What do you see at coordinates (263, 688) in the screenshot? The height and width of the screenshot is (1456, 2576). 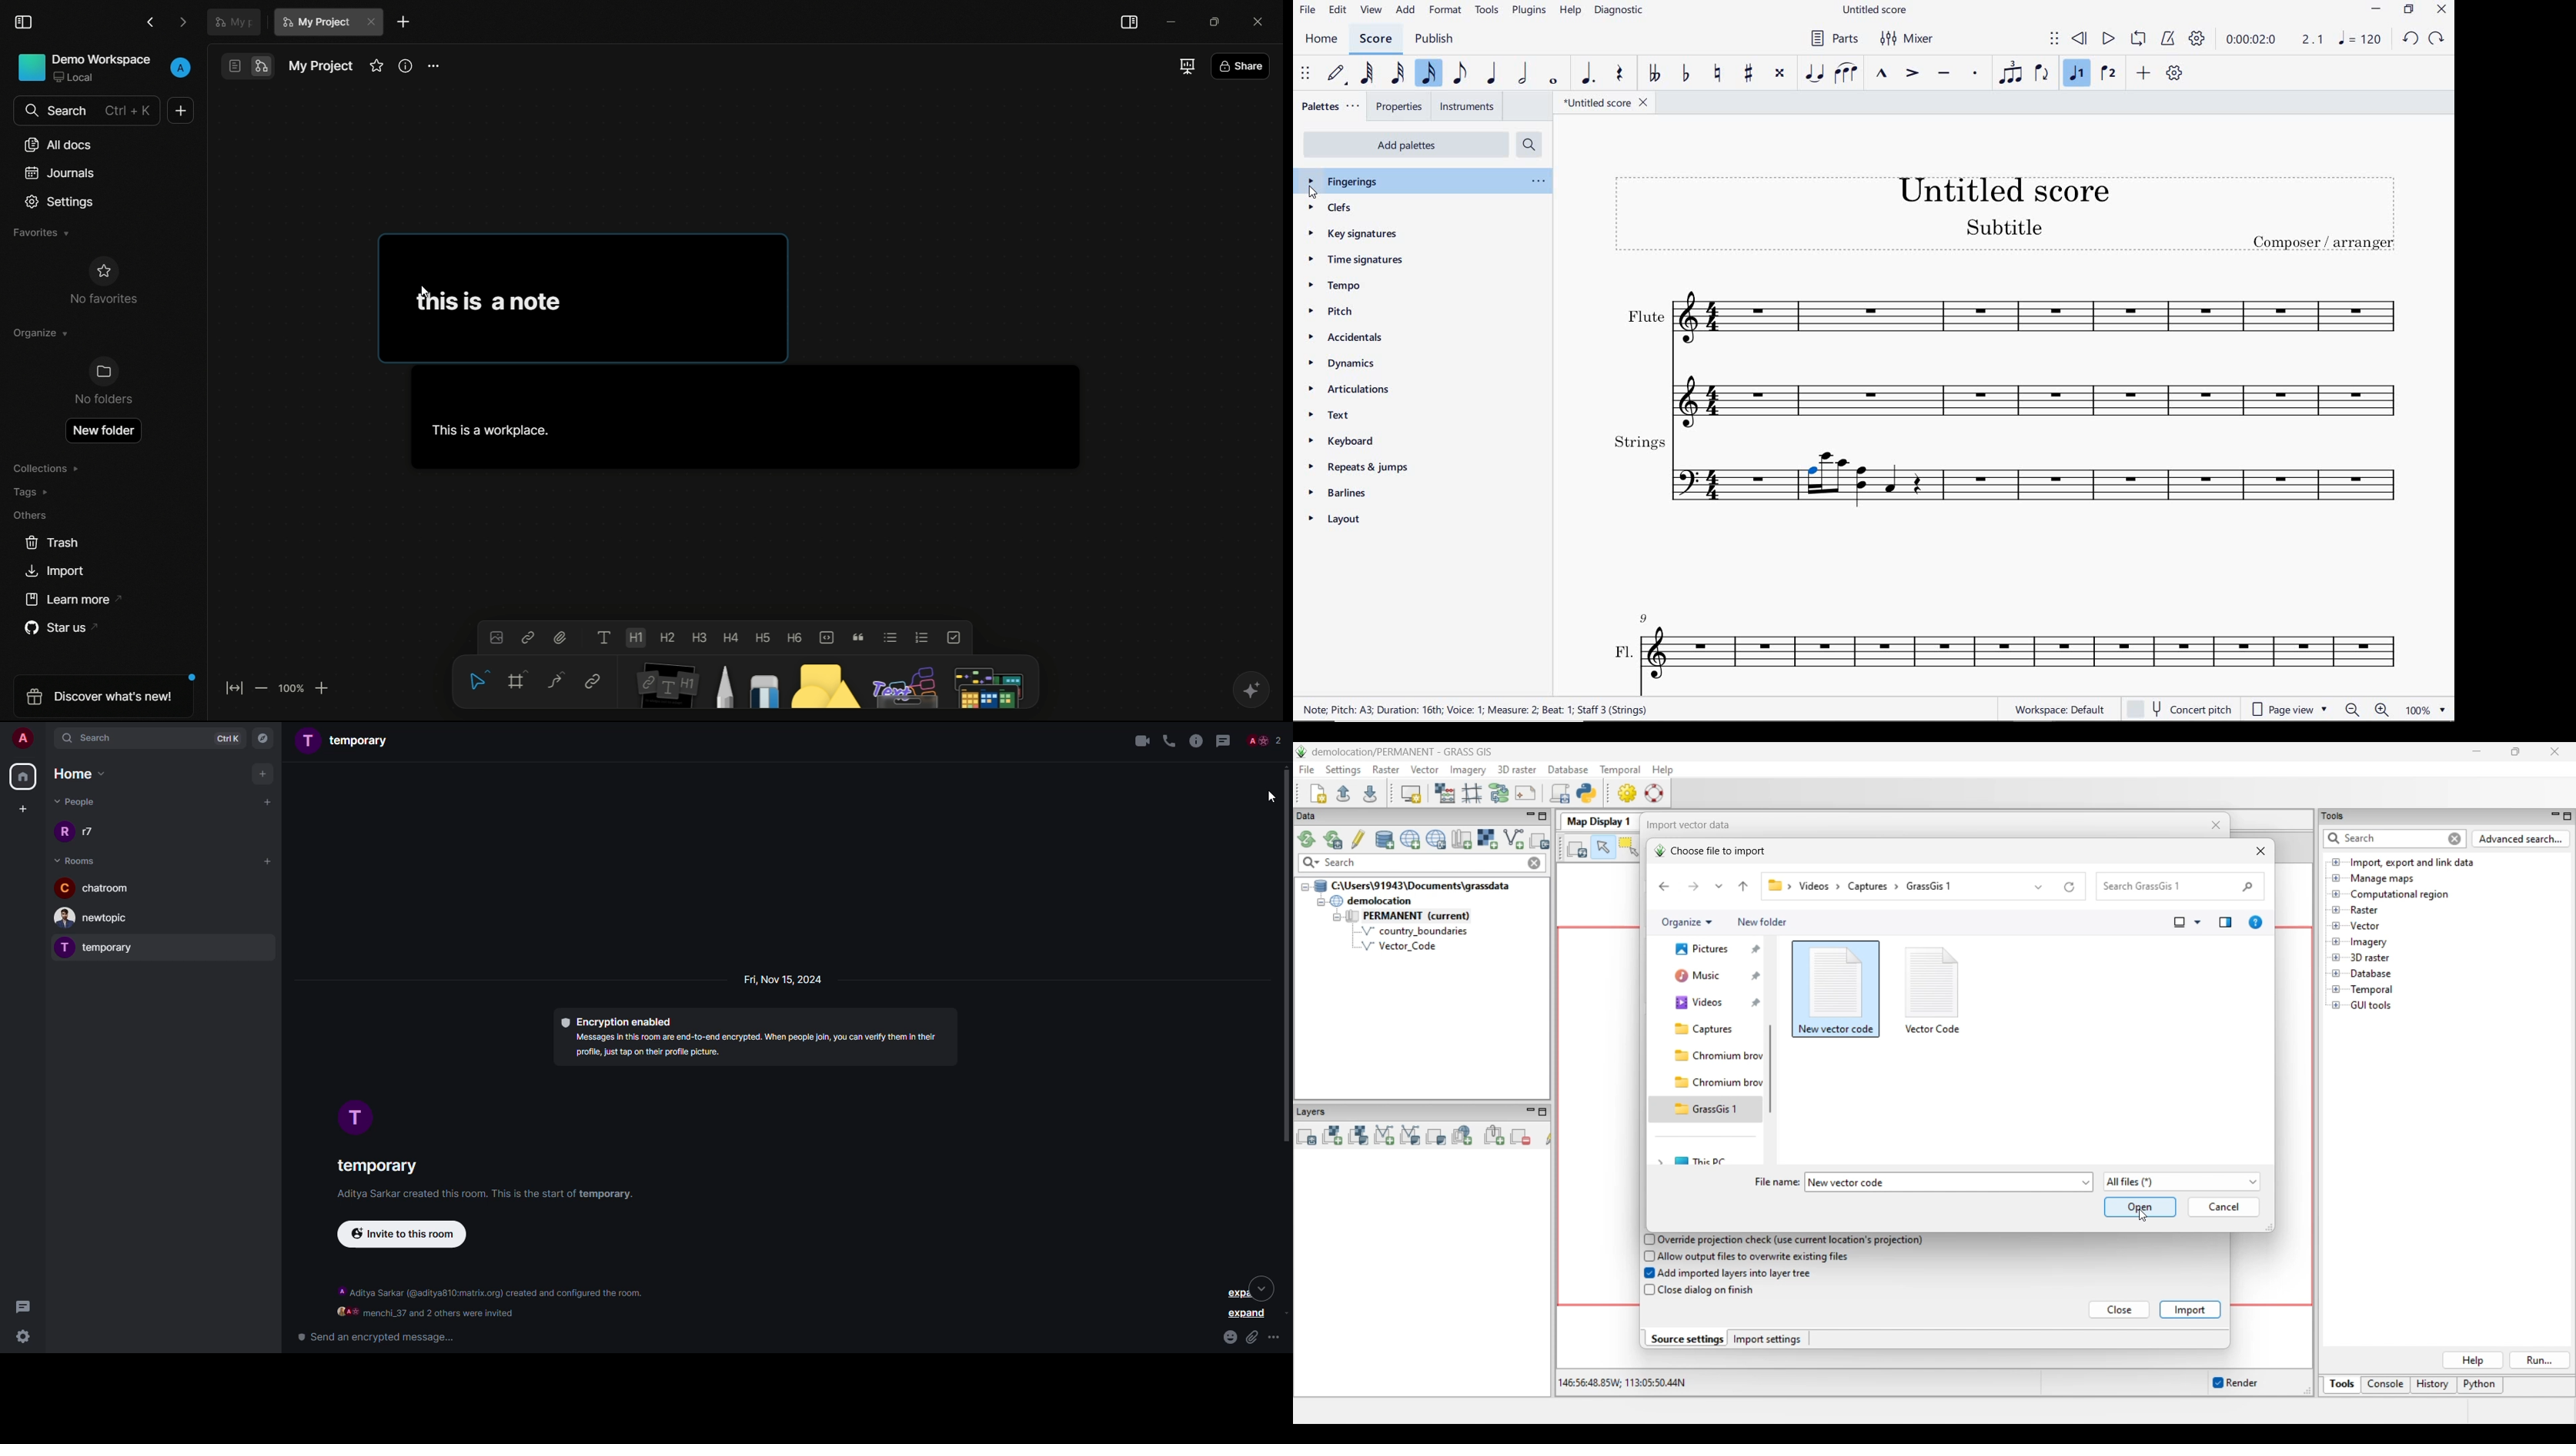 I see `zoom out` at bounding box center [263, 688].